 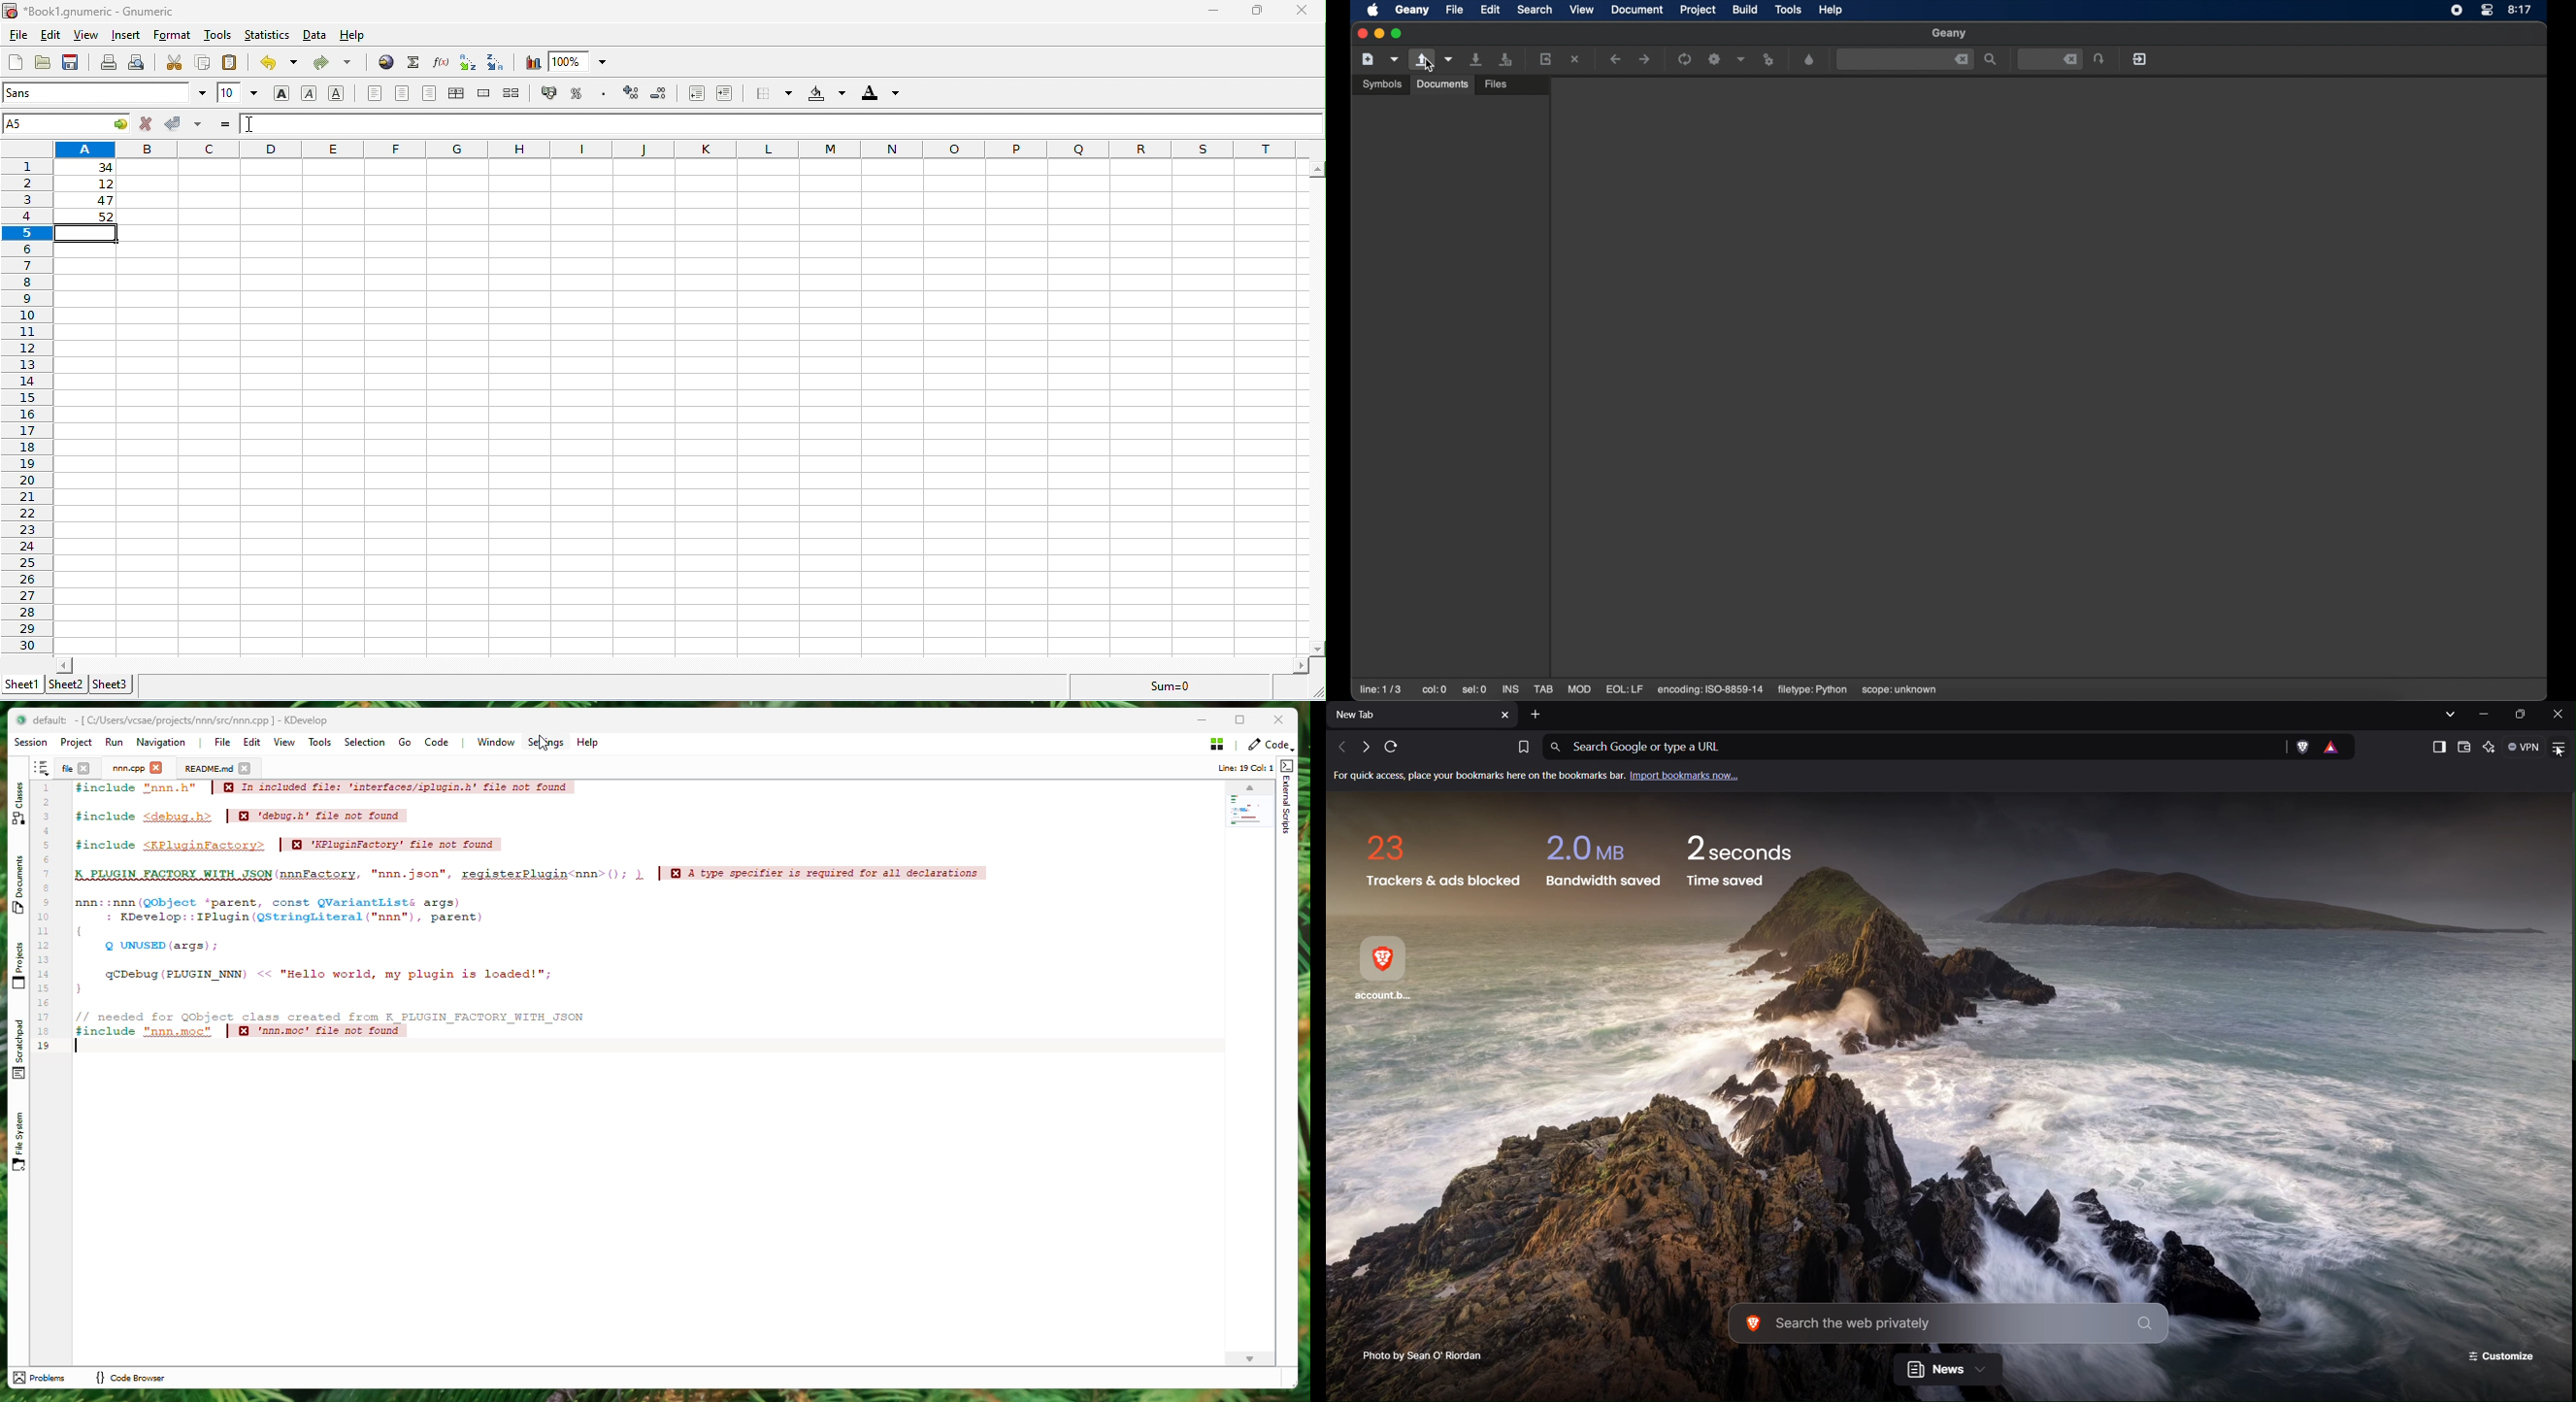 What do you see at coordinates (660, 93) in the screenshot?
I see `decrease decimal` at bounding box center [660, 93].